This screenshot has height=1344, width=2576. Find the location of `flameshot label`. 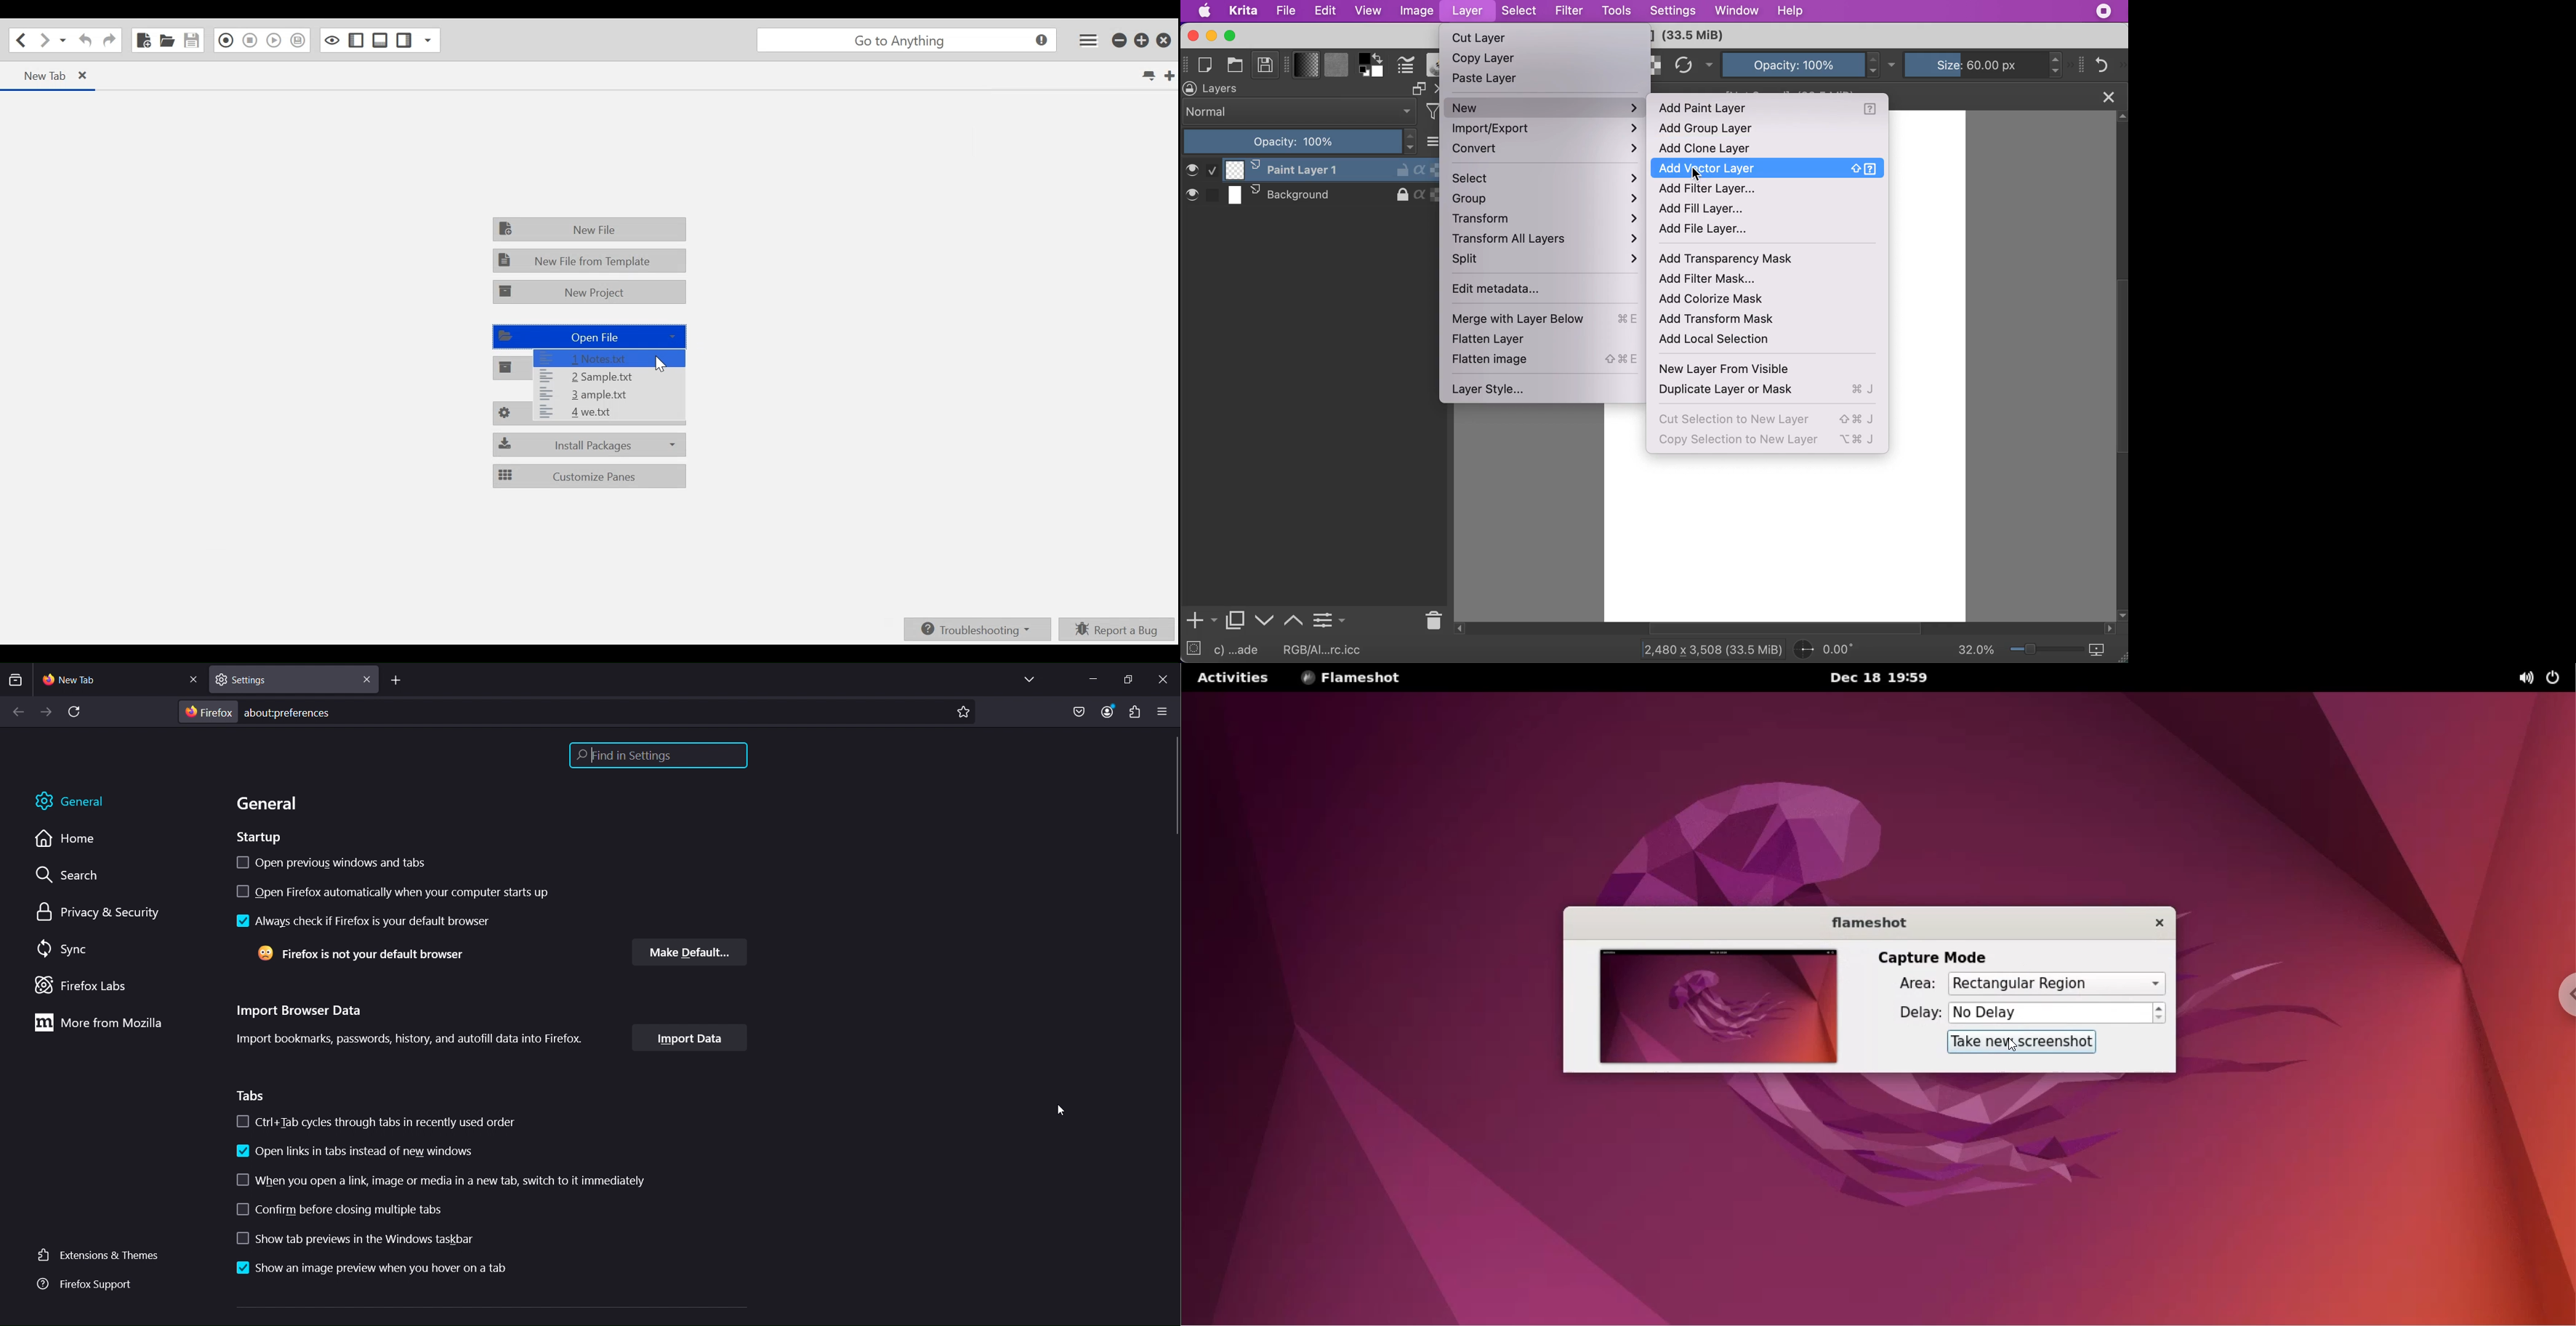

flameshot label is located at coordinates (1868, 923).